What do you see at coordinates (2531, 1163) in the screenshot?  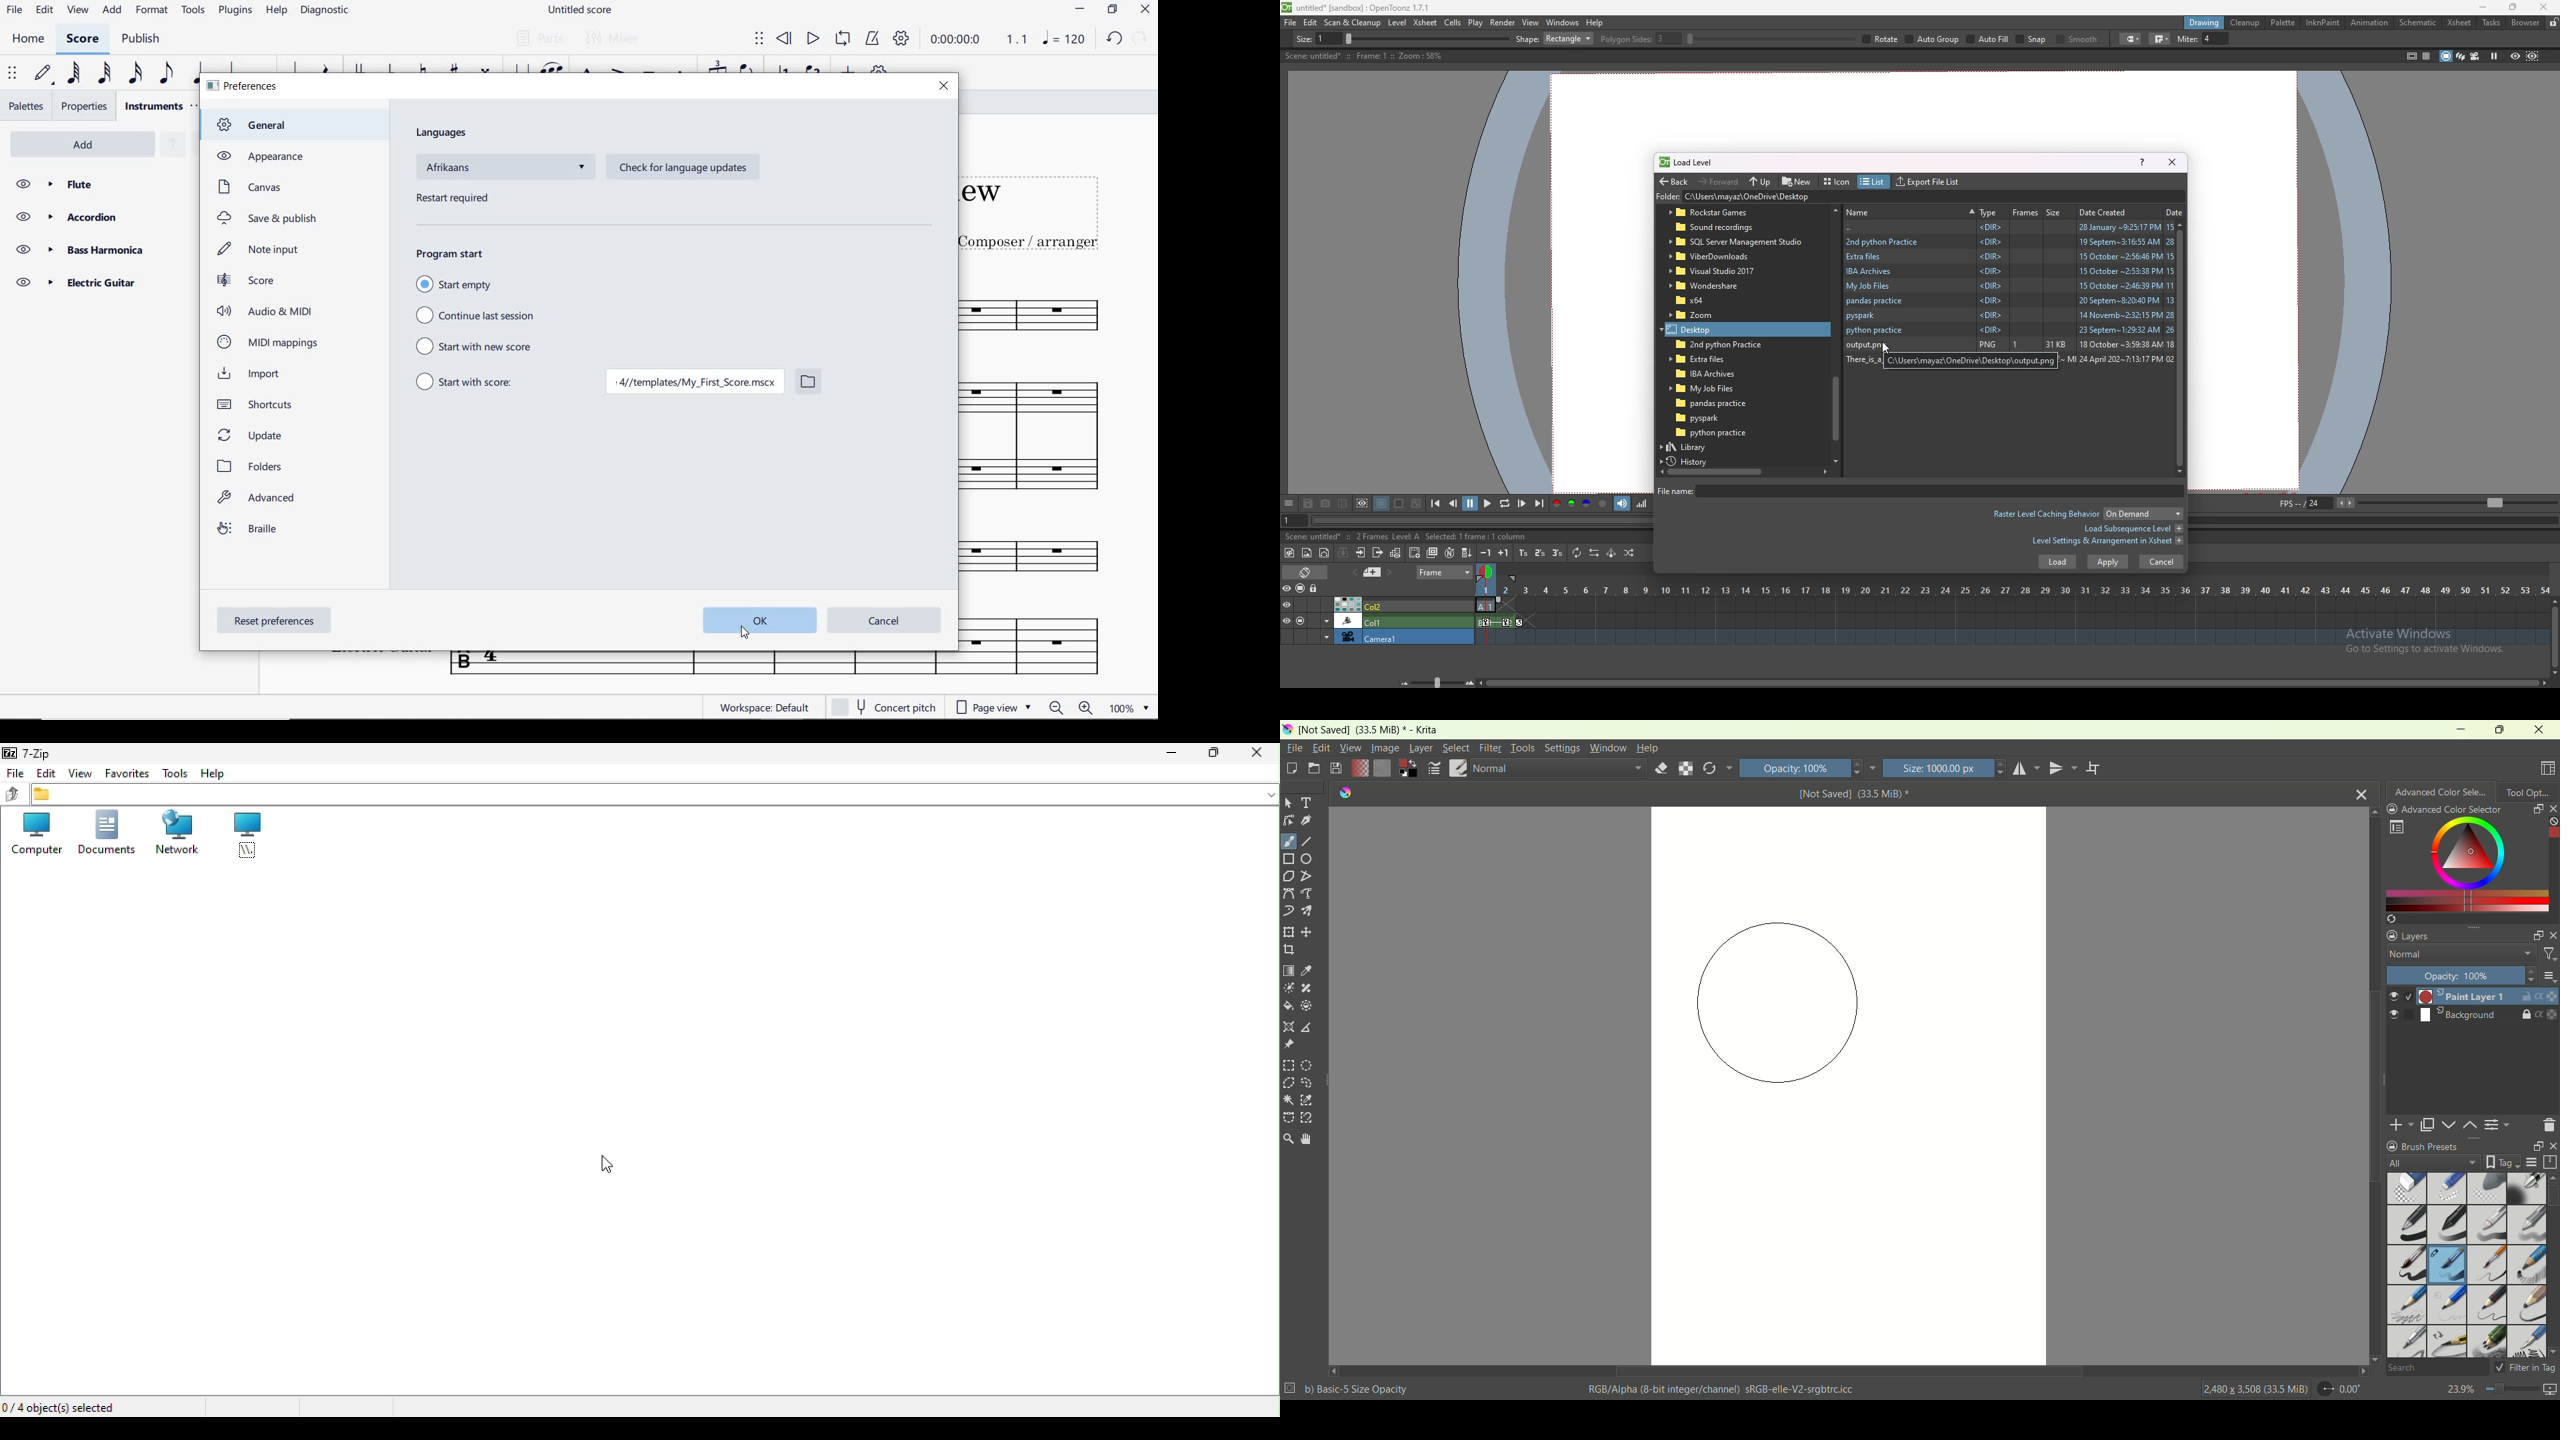 I see `display` at bounding box center [2531, 1163].